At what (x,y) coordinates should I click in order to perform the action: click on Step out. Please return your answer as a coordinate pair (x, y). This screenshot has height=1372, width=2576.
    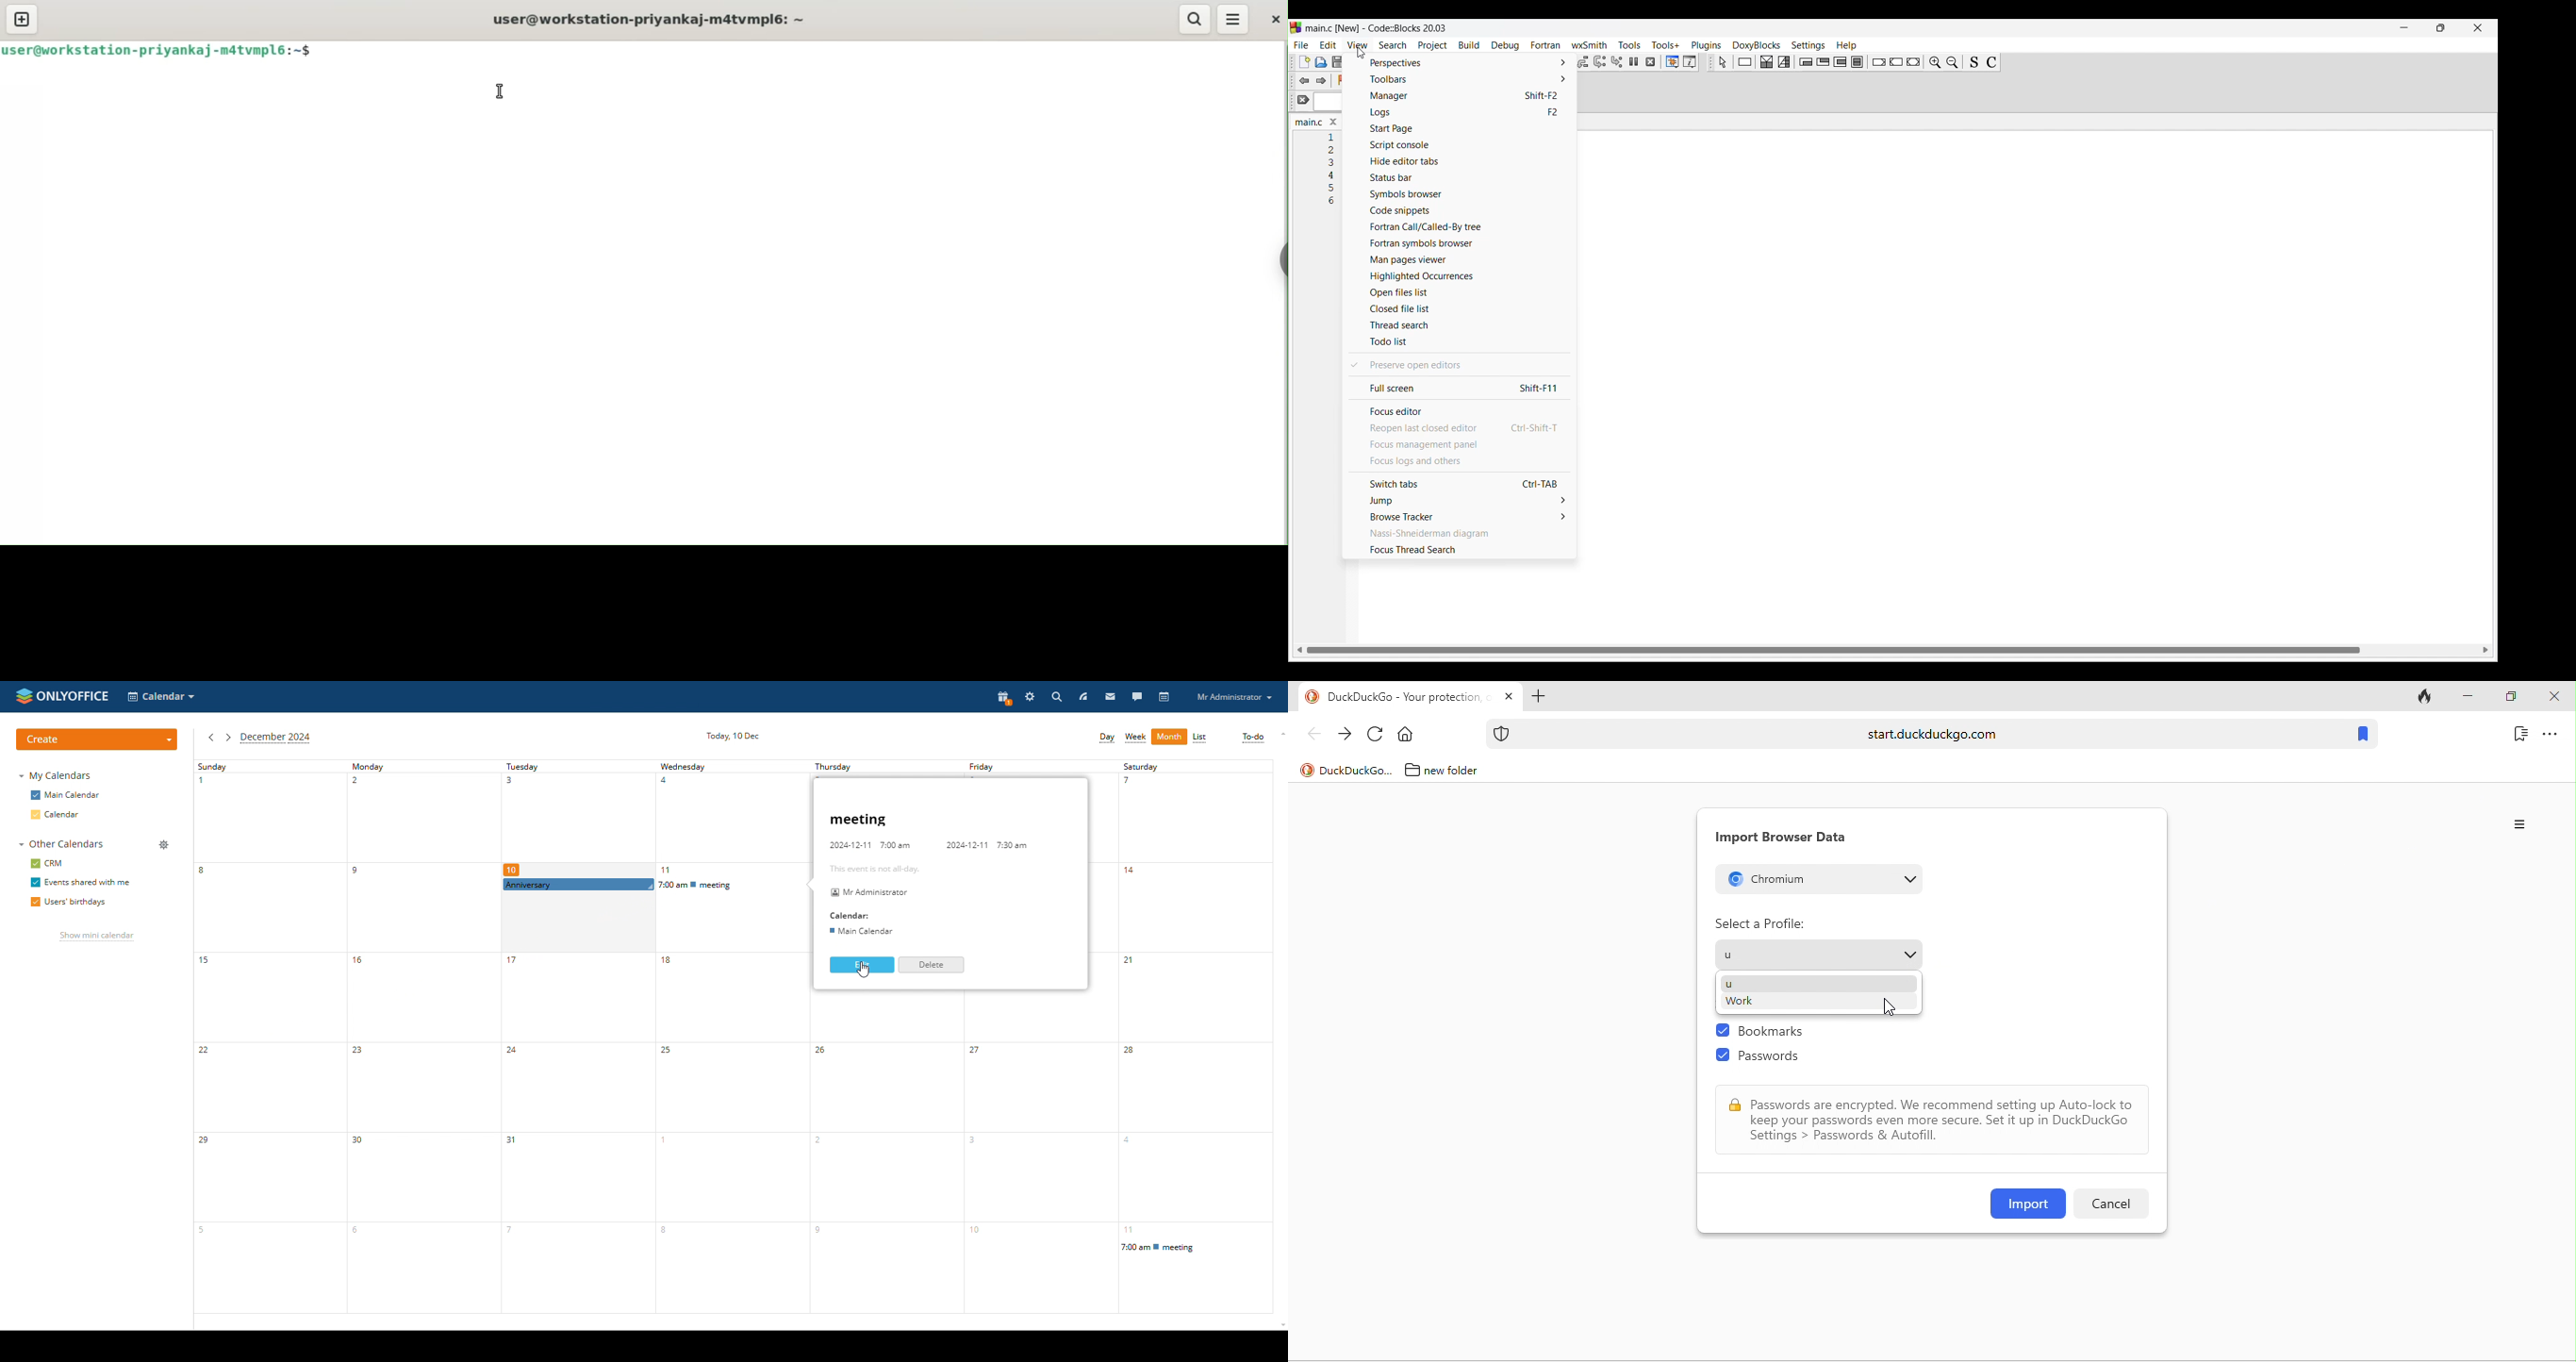
    Looking at the image, I should click on (1582, 62).